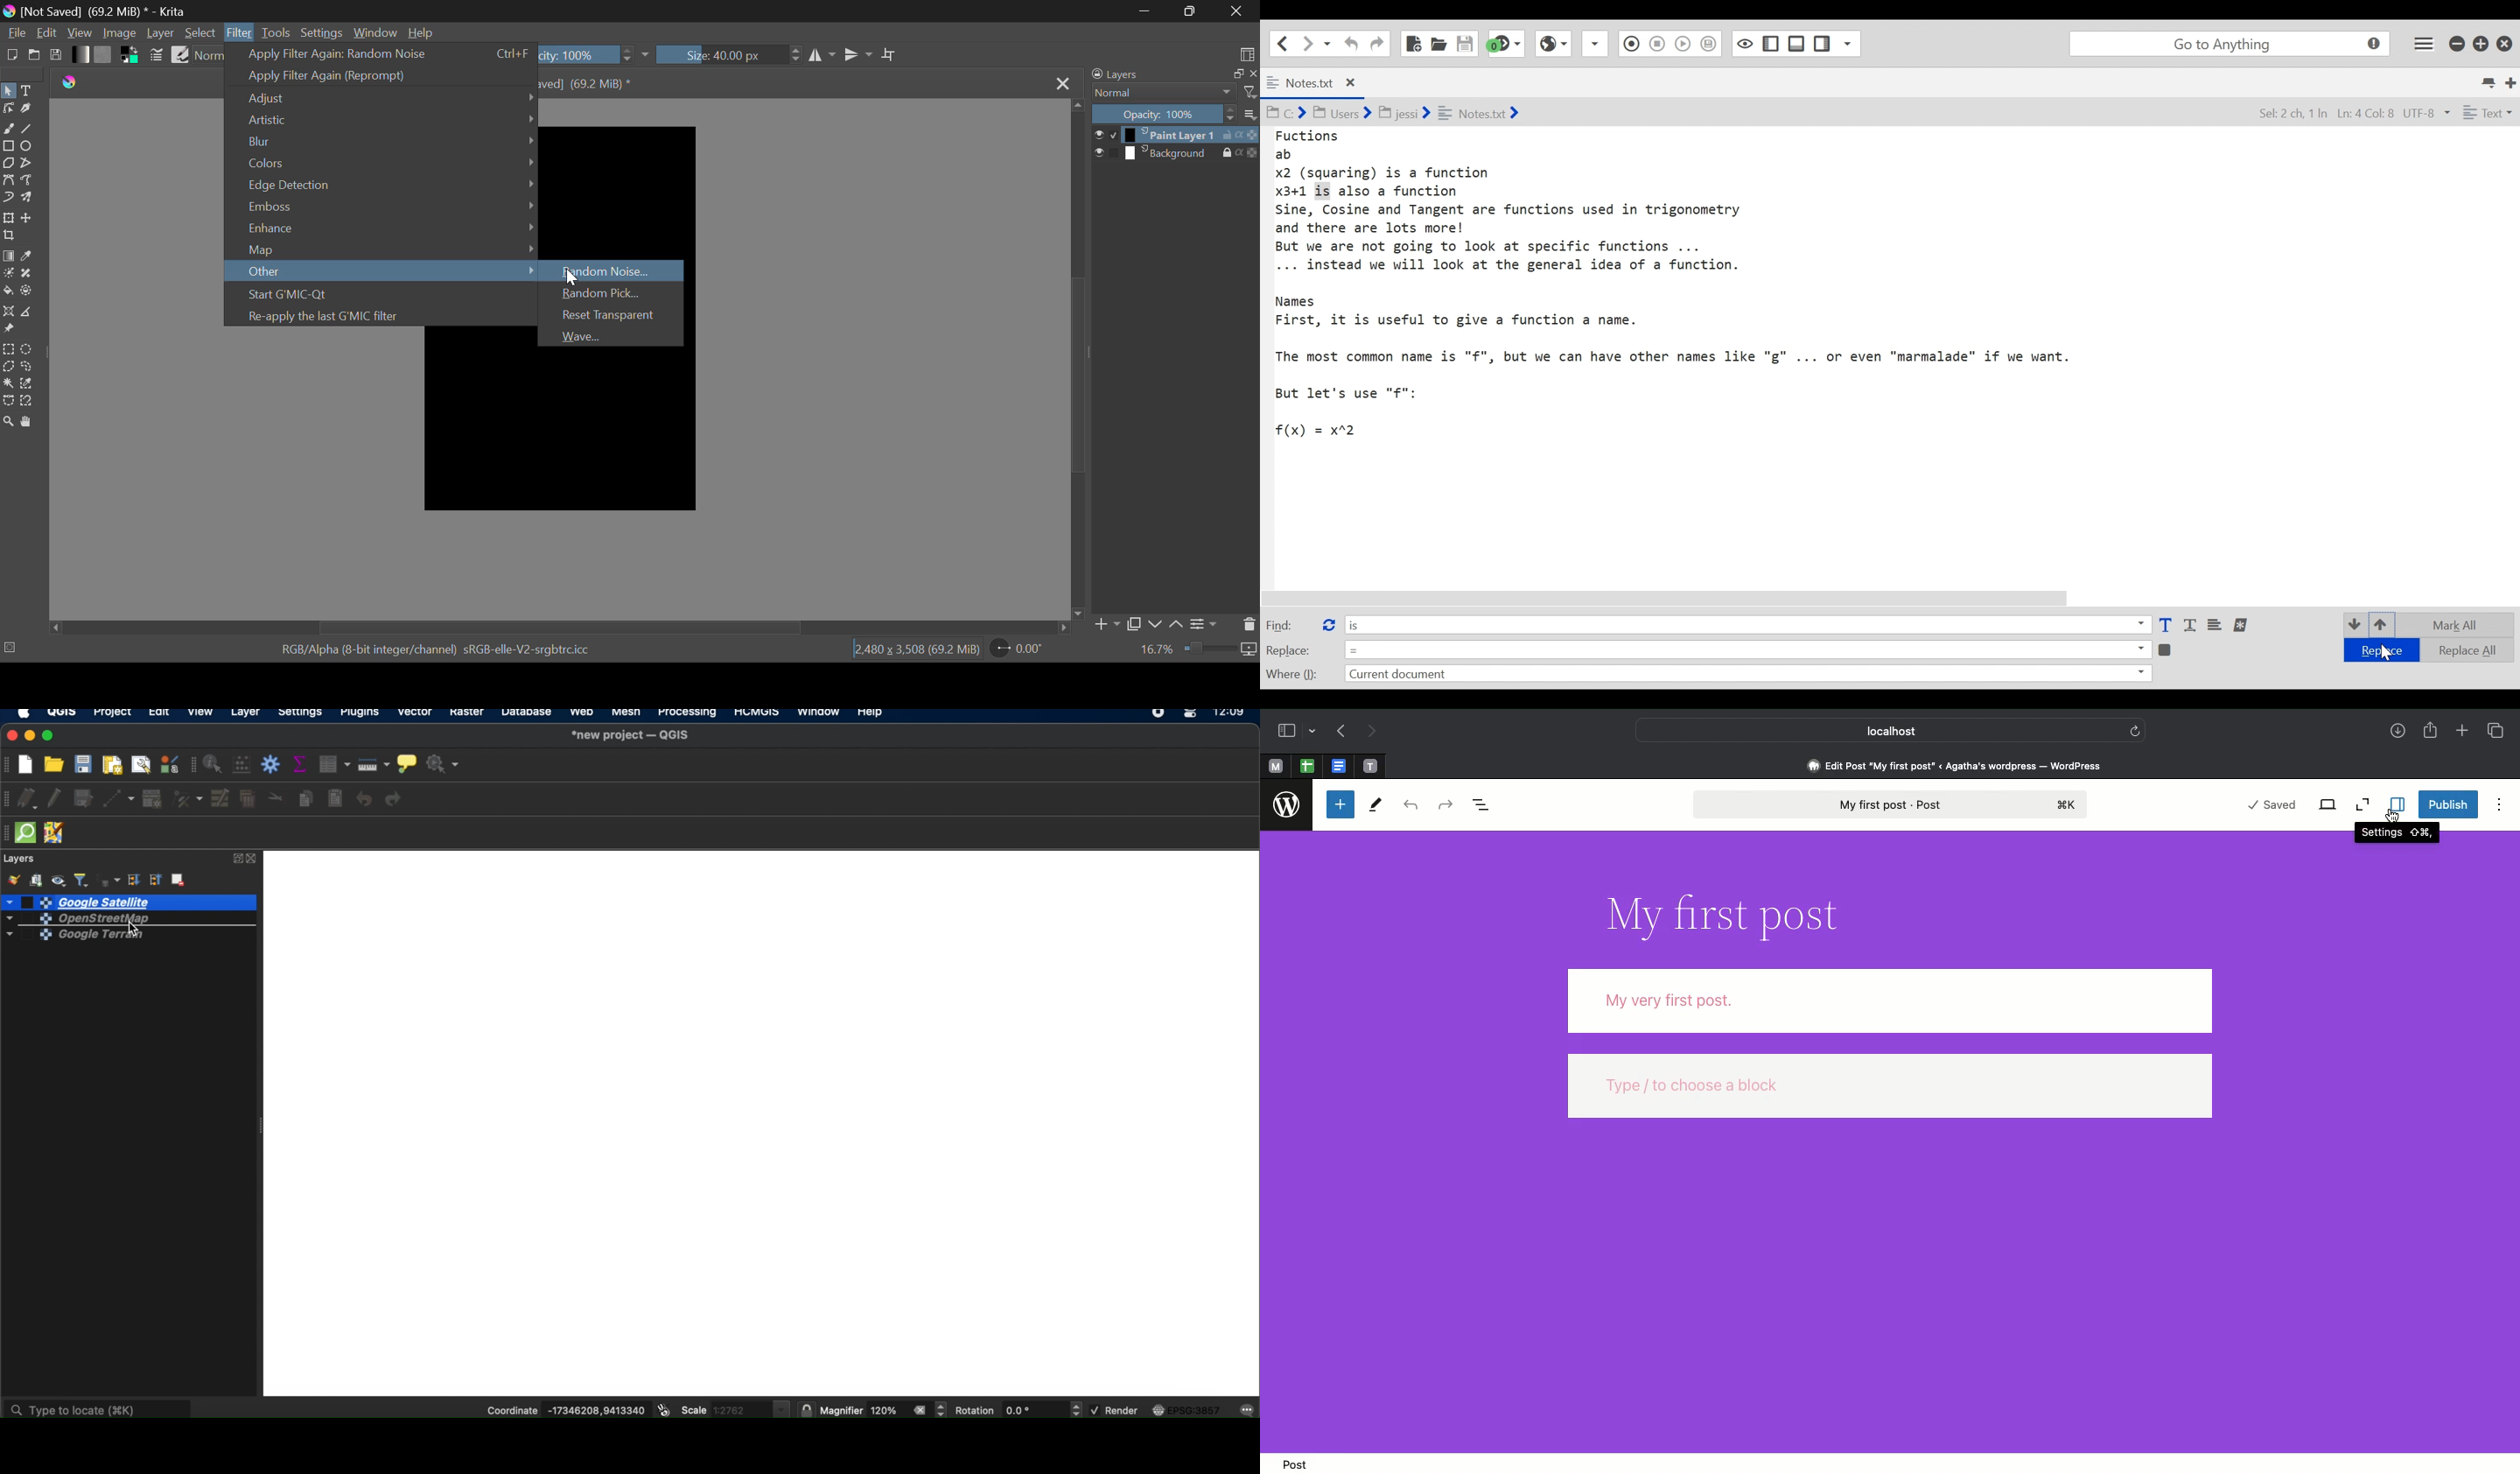 Image resolution: width=2520 pixels, height=1484 pixels. I want to click on Horizontal Mirror Flip, so click(859, 54).